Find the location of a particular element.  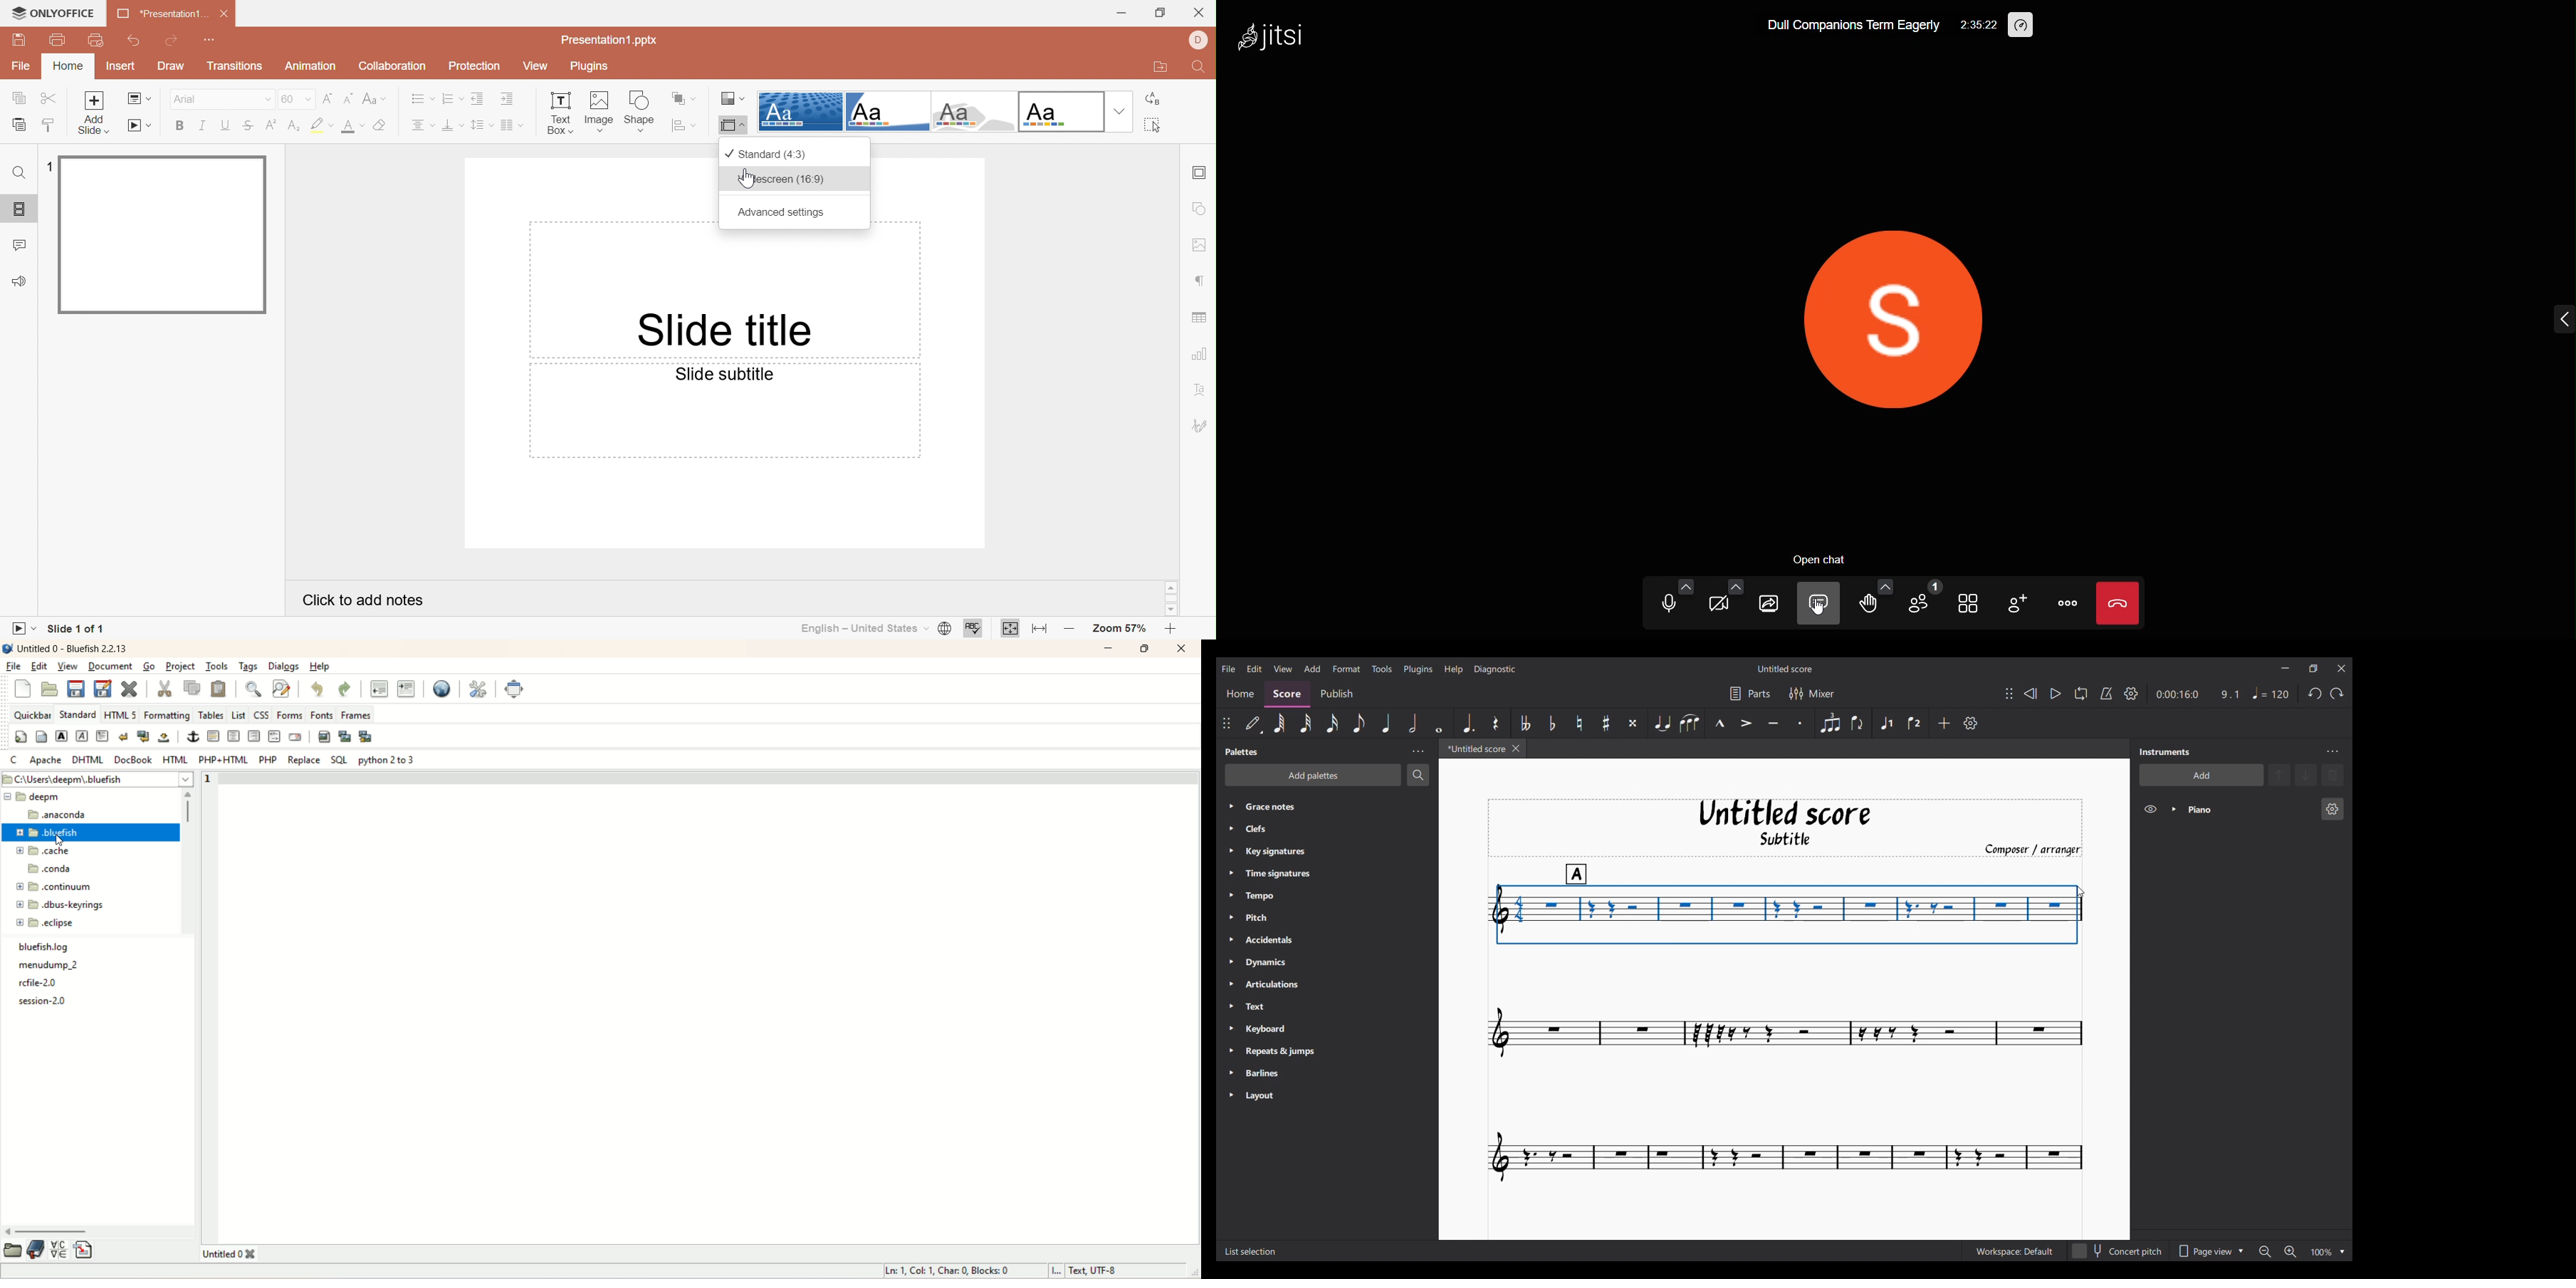

edit is located at coordinates (38, 667).